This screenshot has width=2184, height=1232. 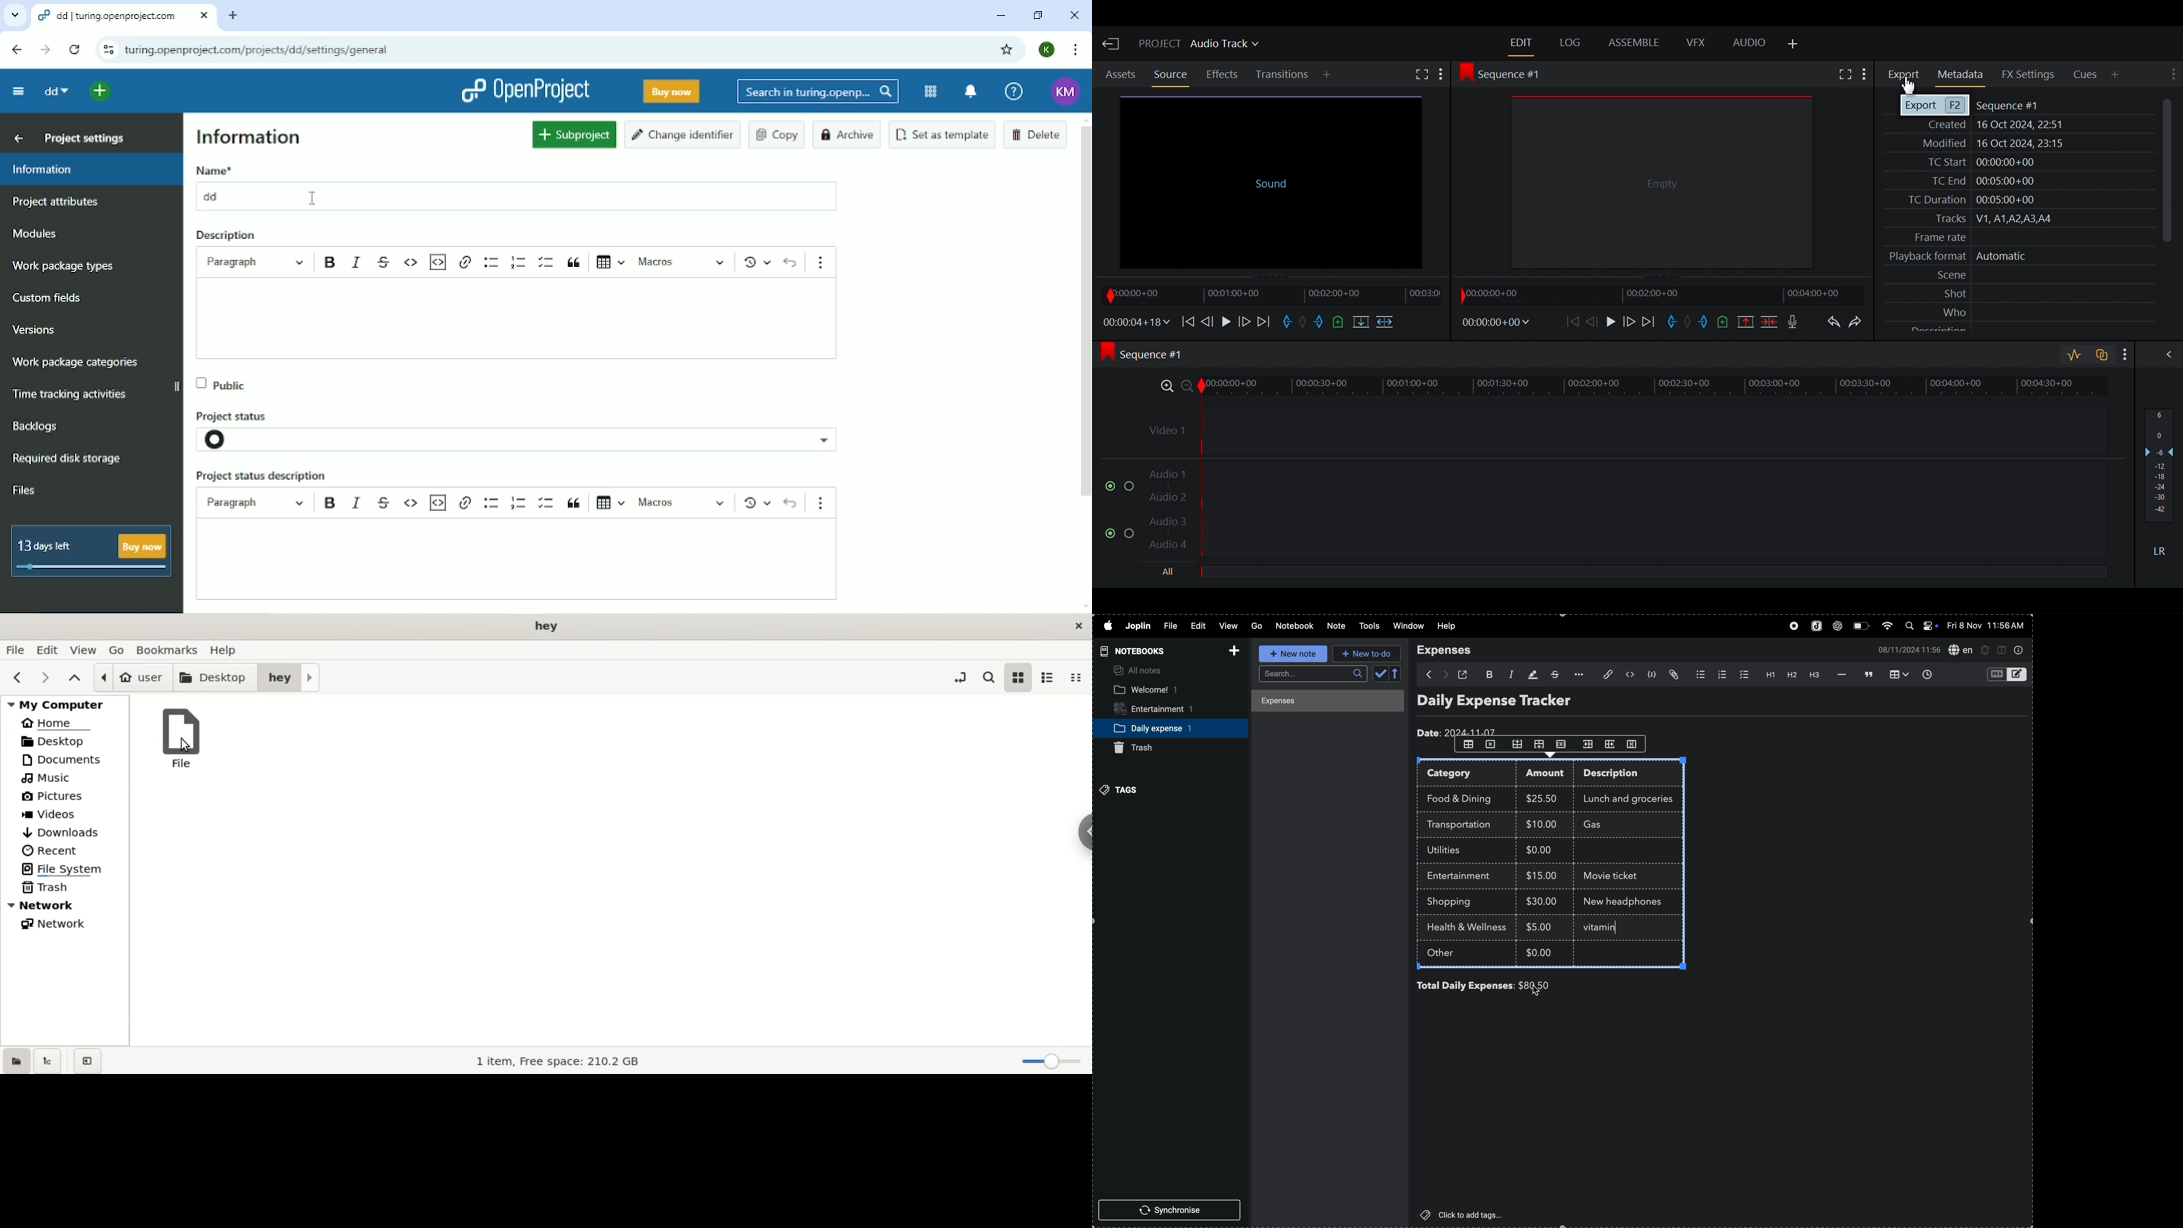 I want to click on $25.00, so click(x=1544, y=799).